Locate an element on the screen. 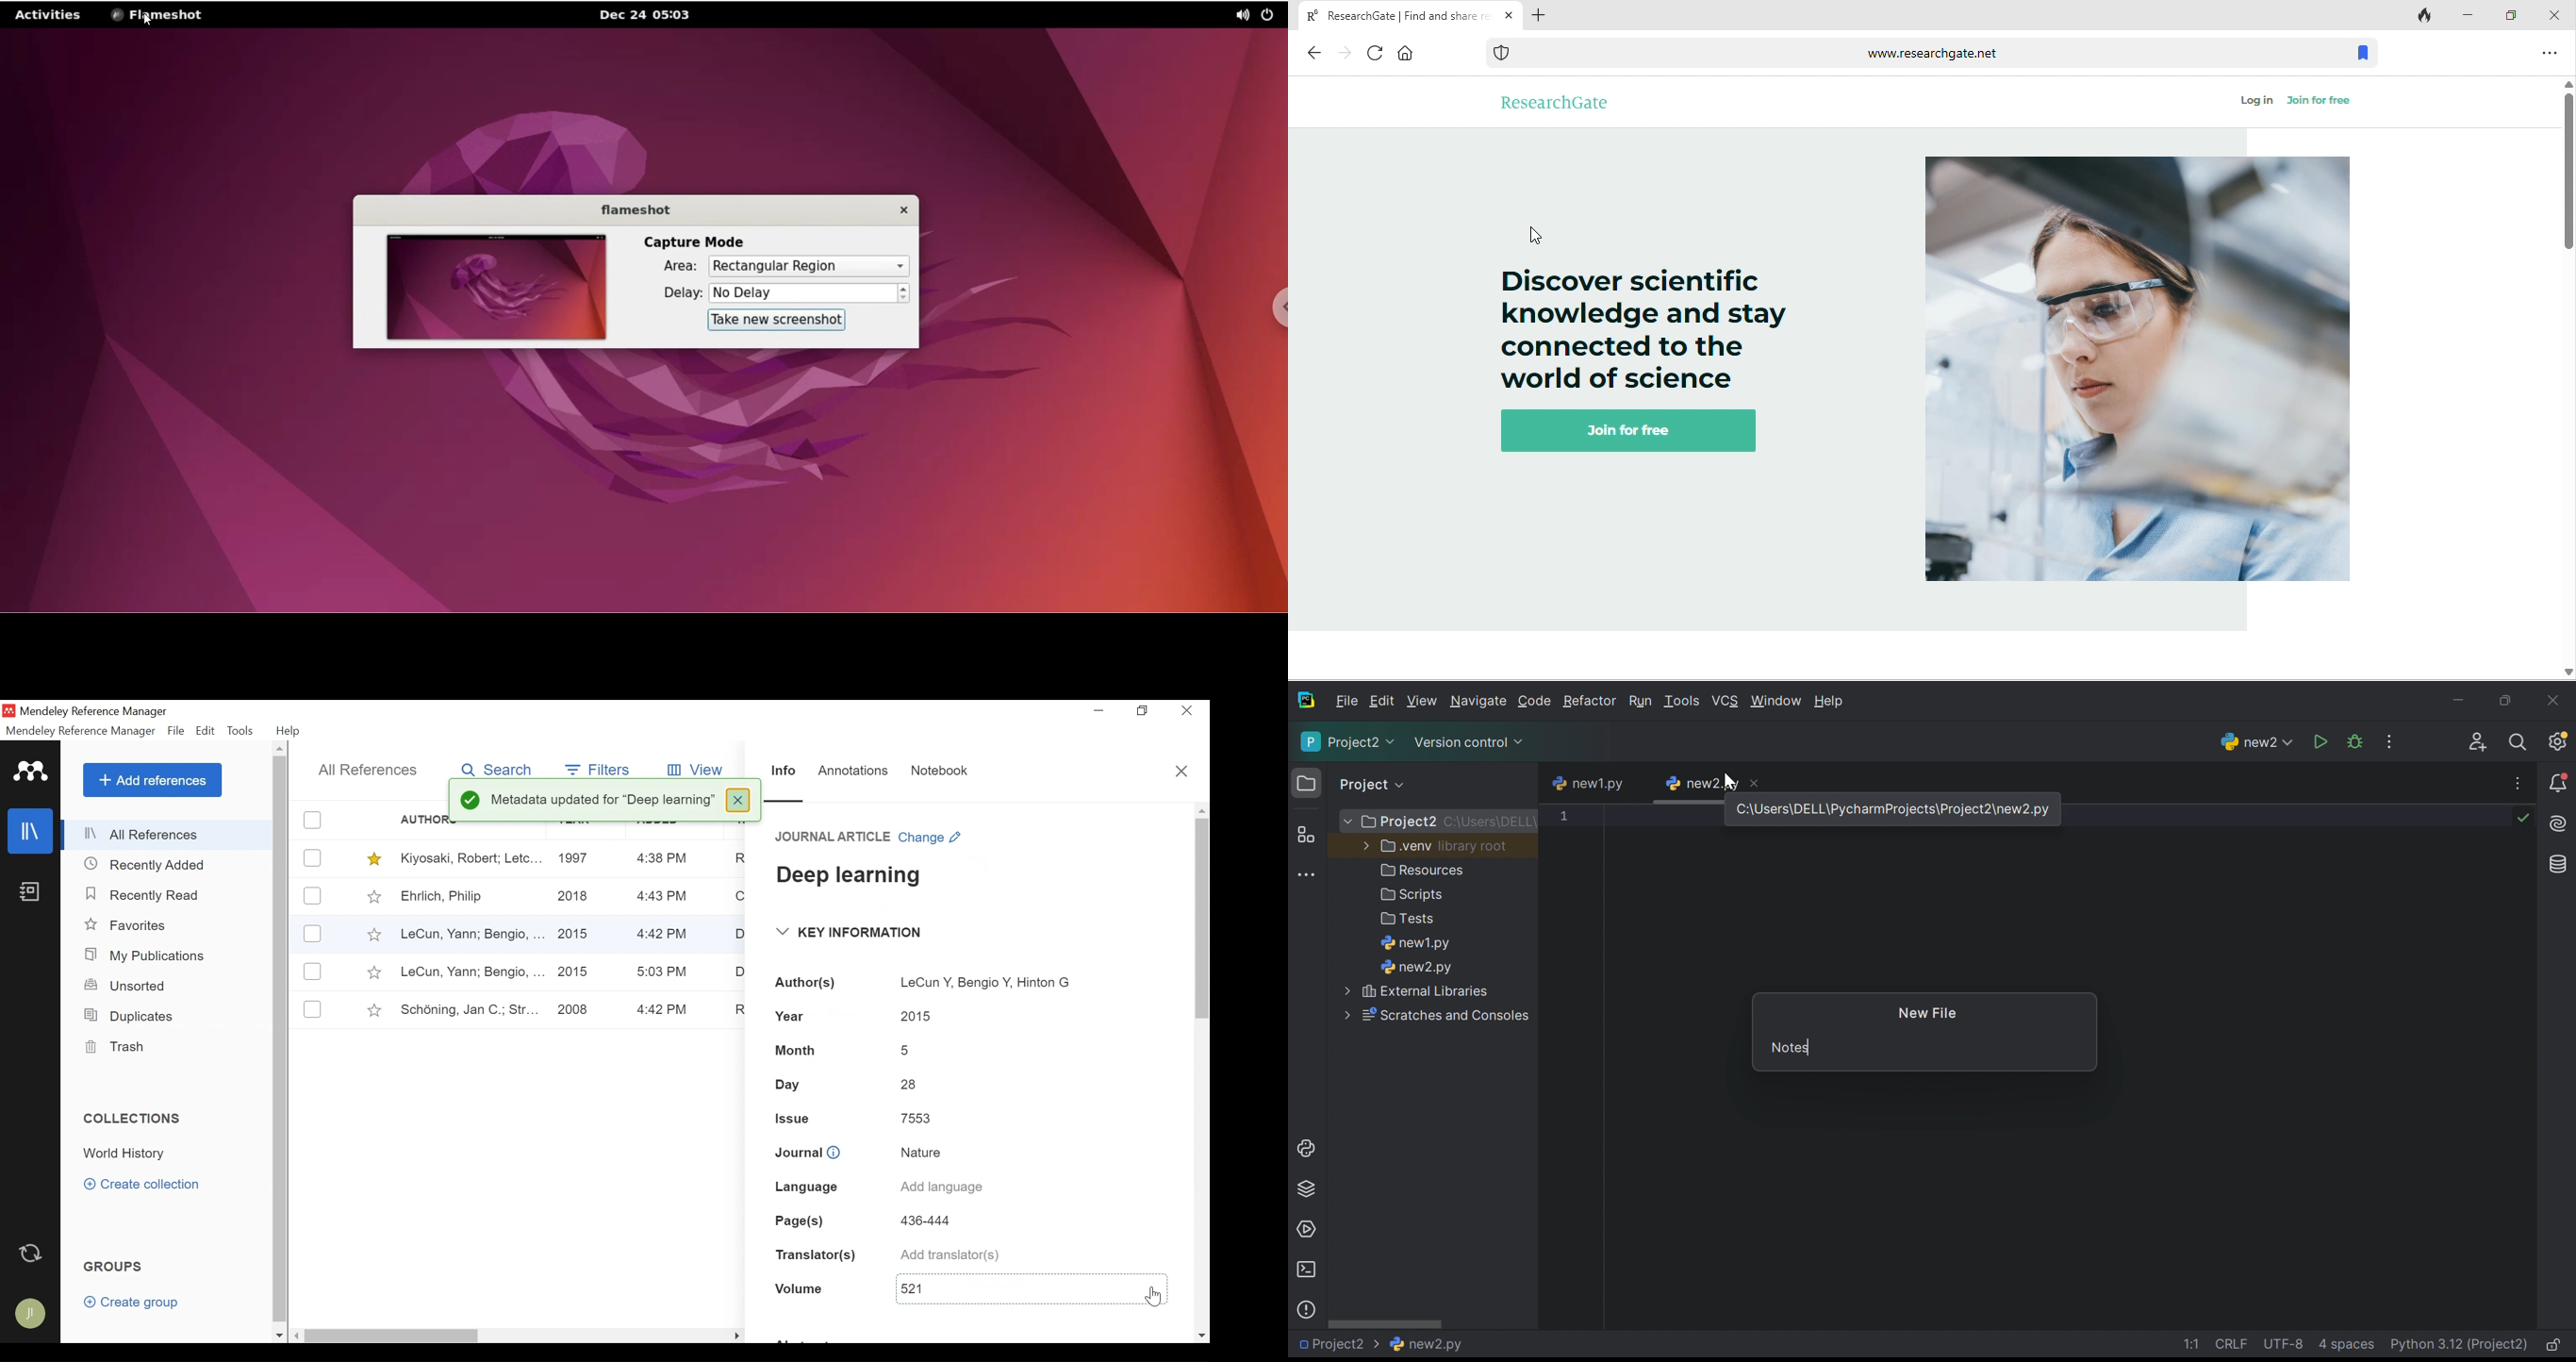  CRLF is located at coordinates (2233, 1345).